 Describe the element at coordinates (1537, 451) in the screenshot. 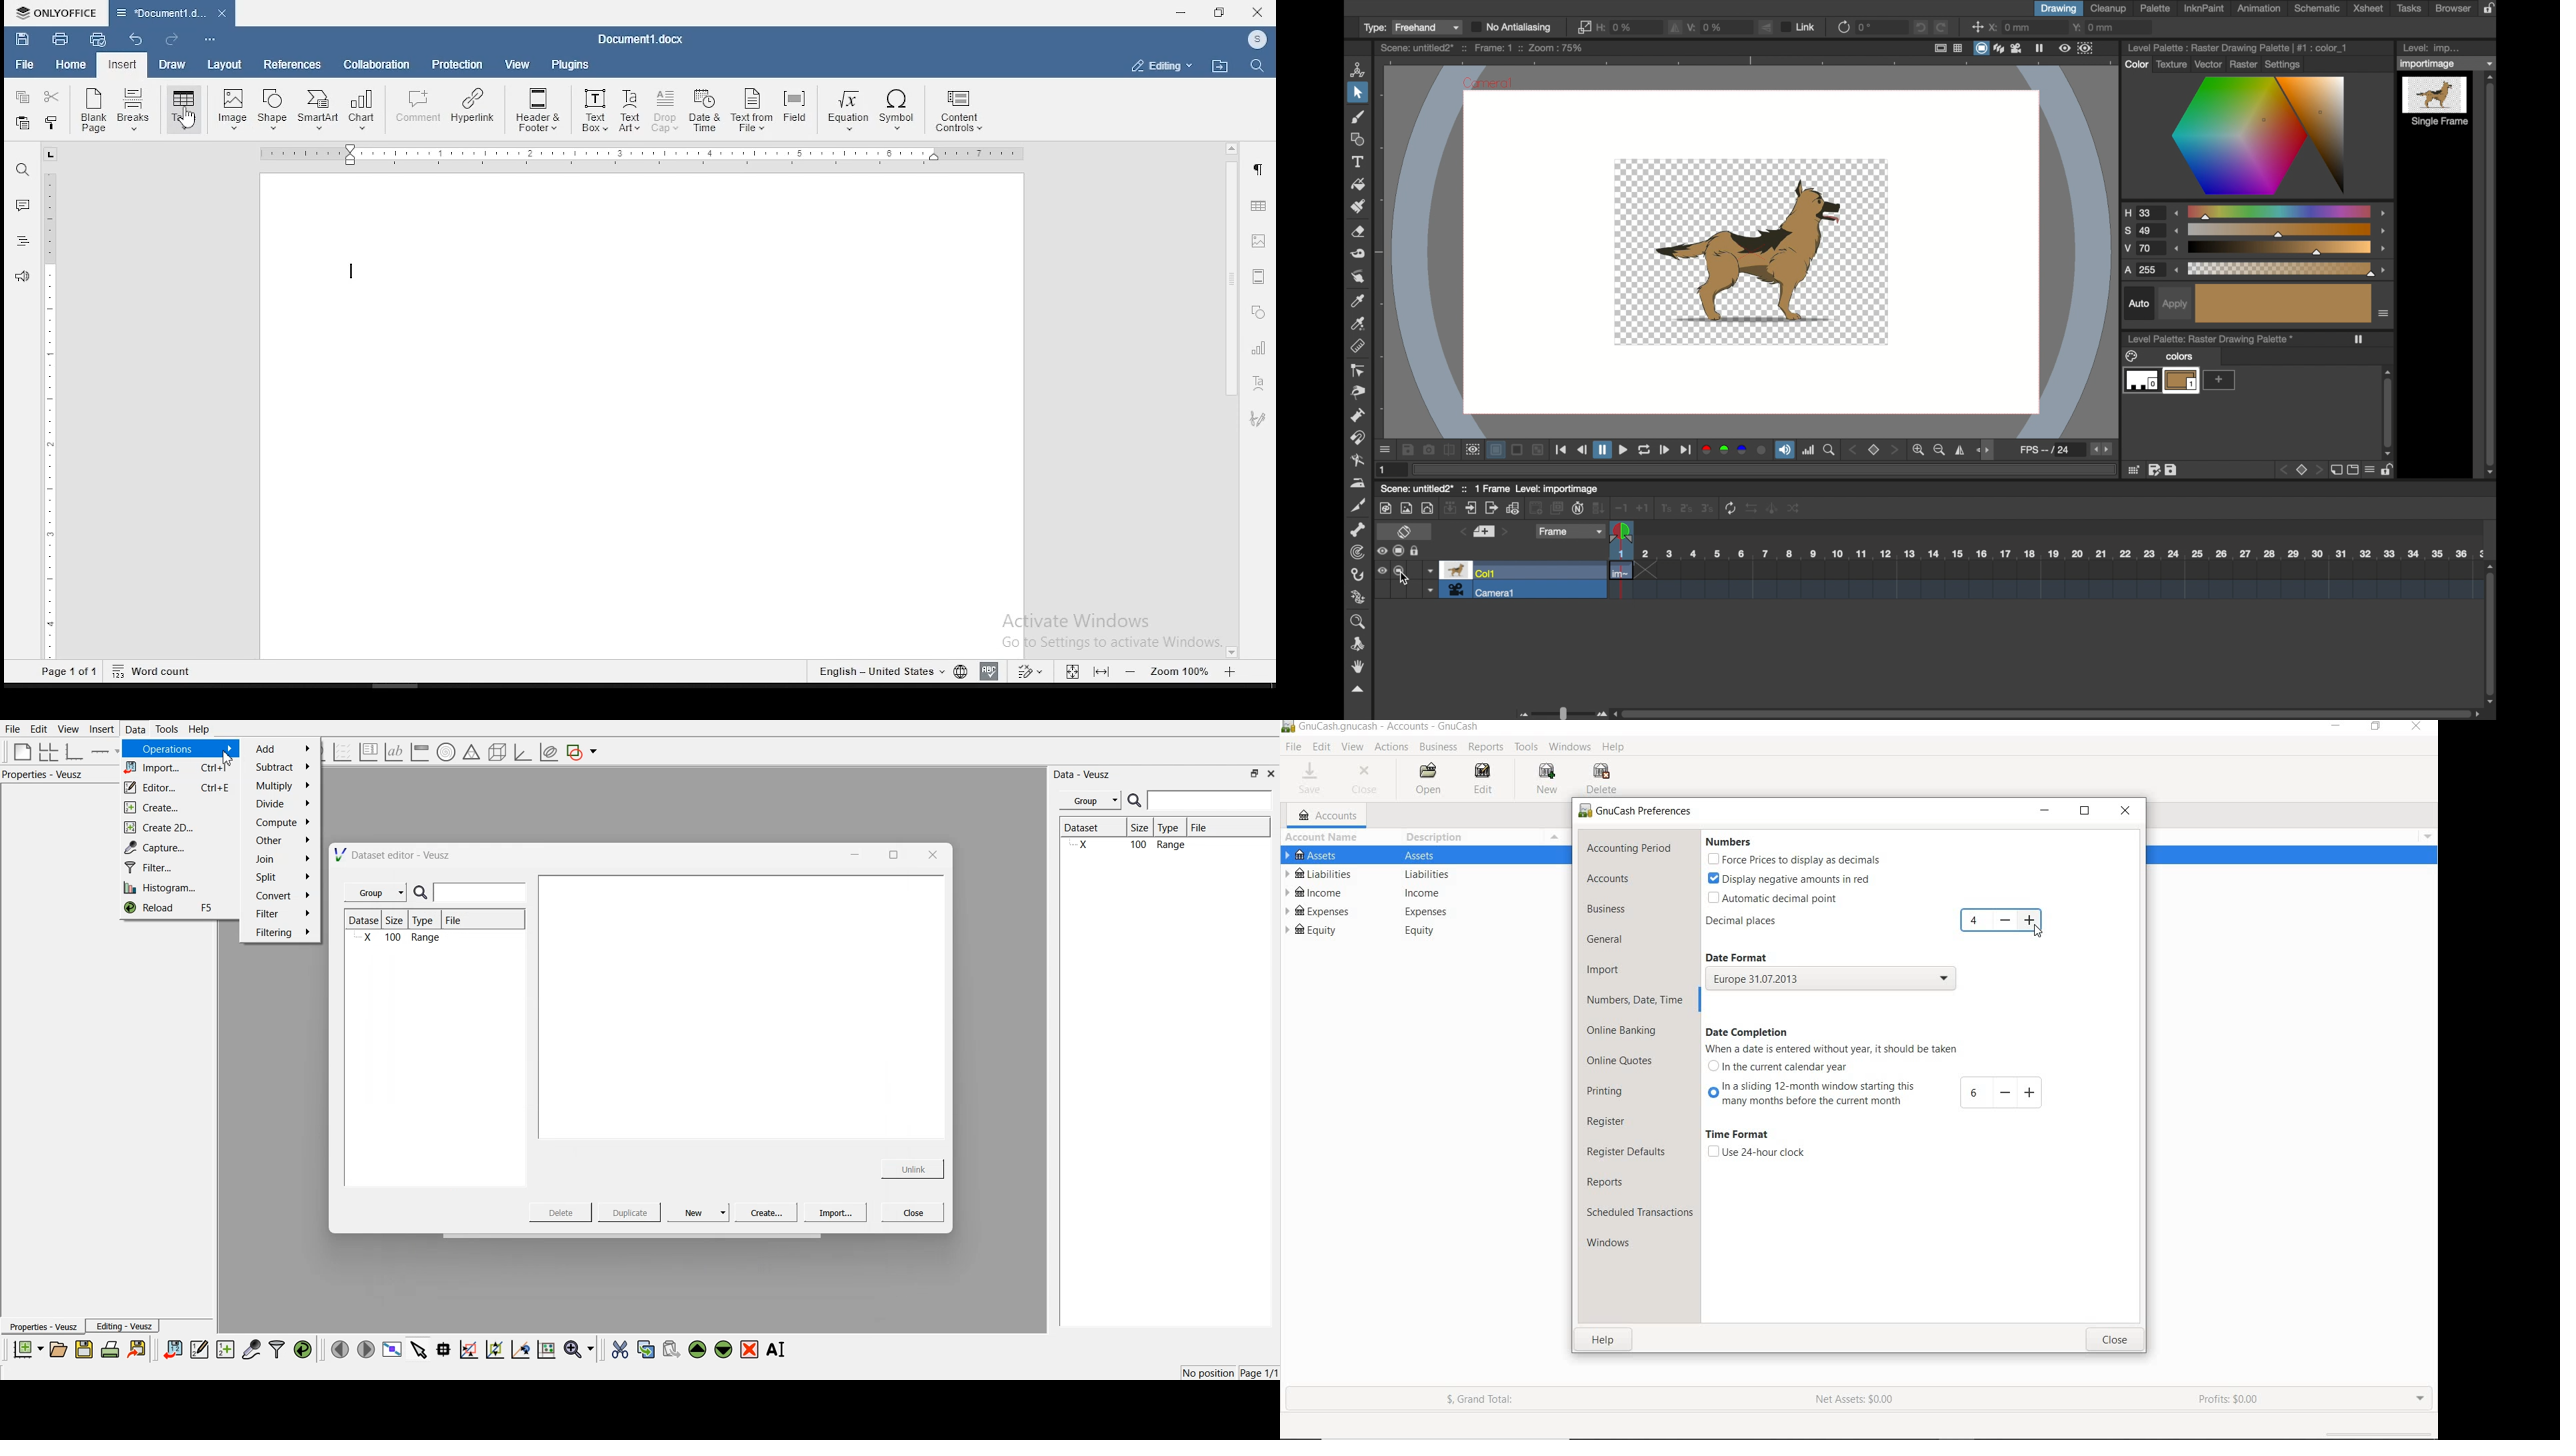

I see `minimize` at that location.